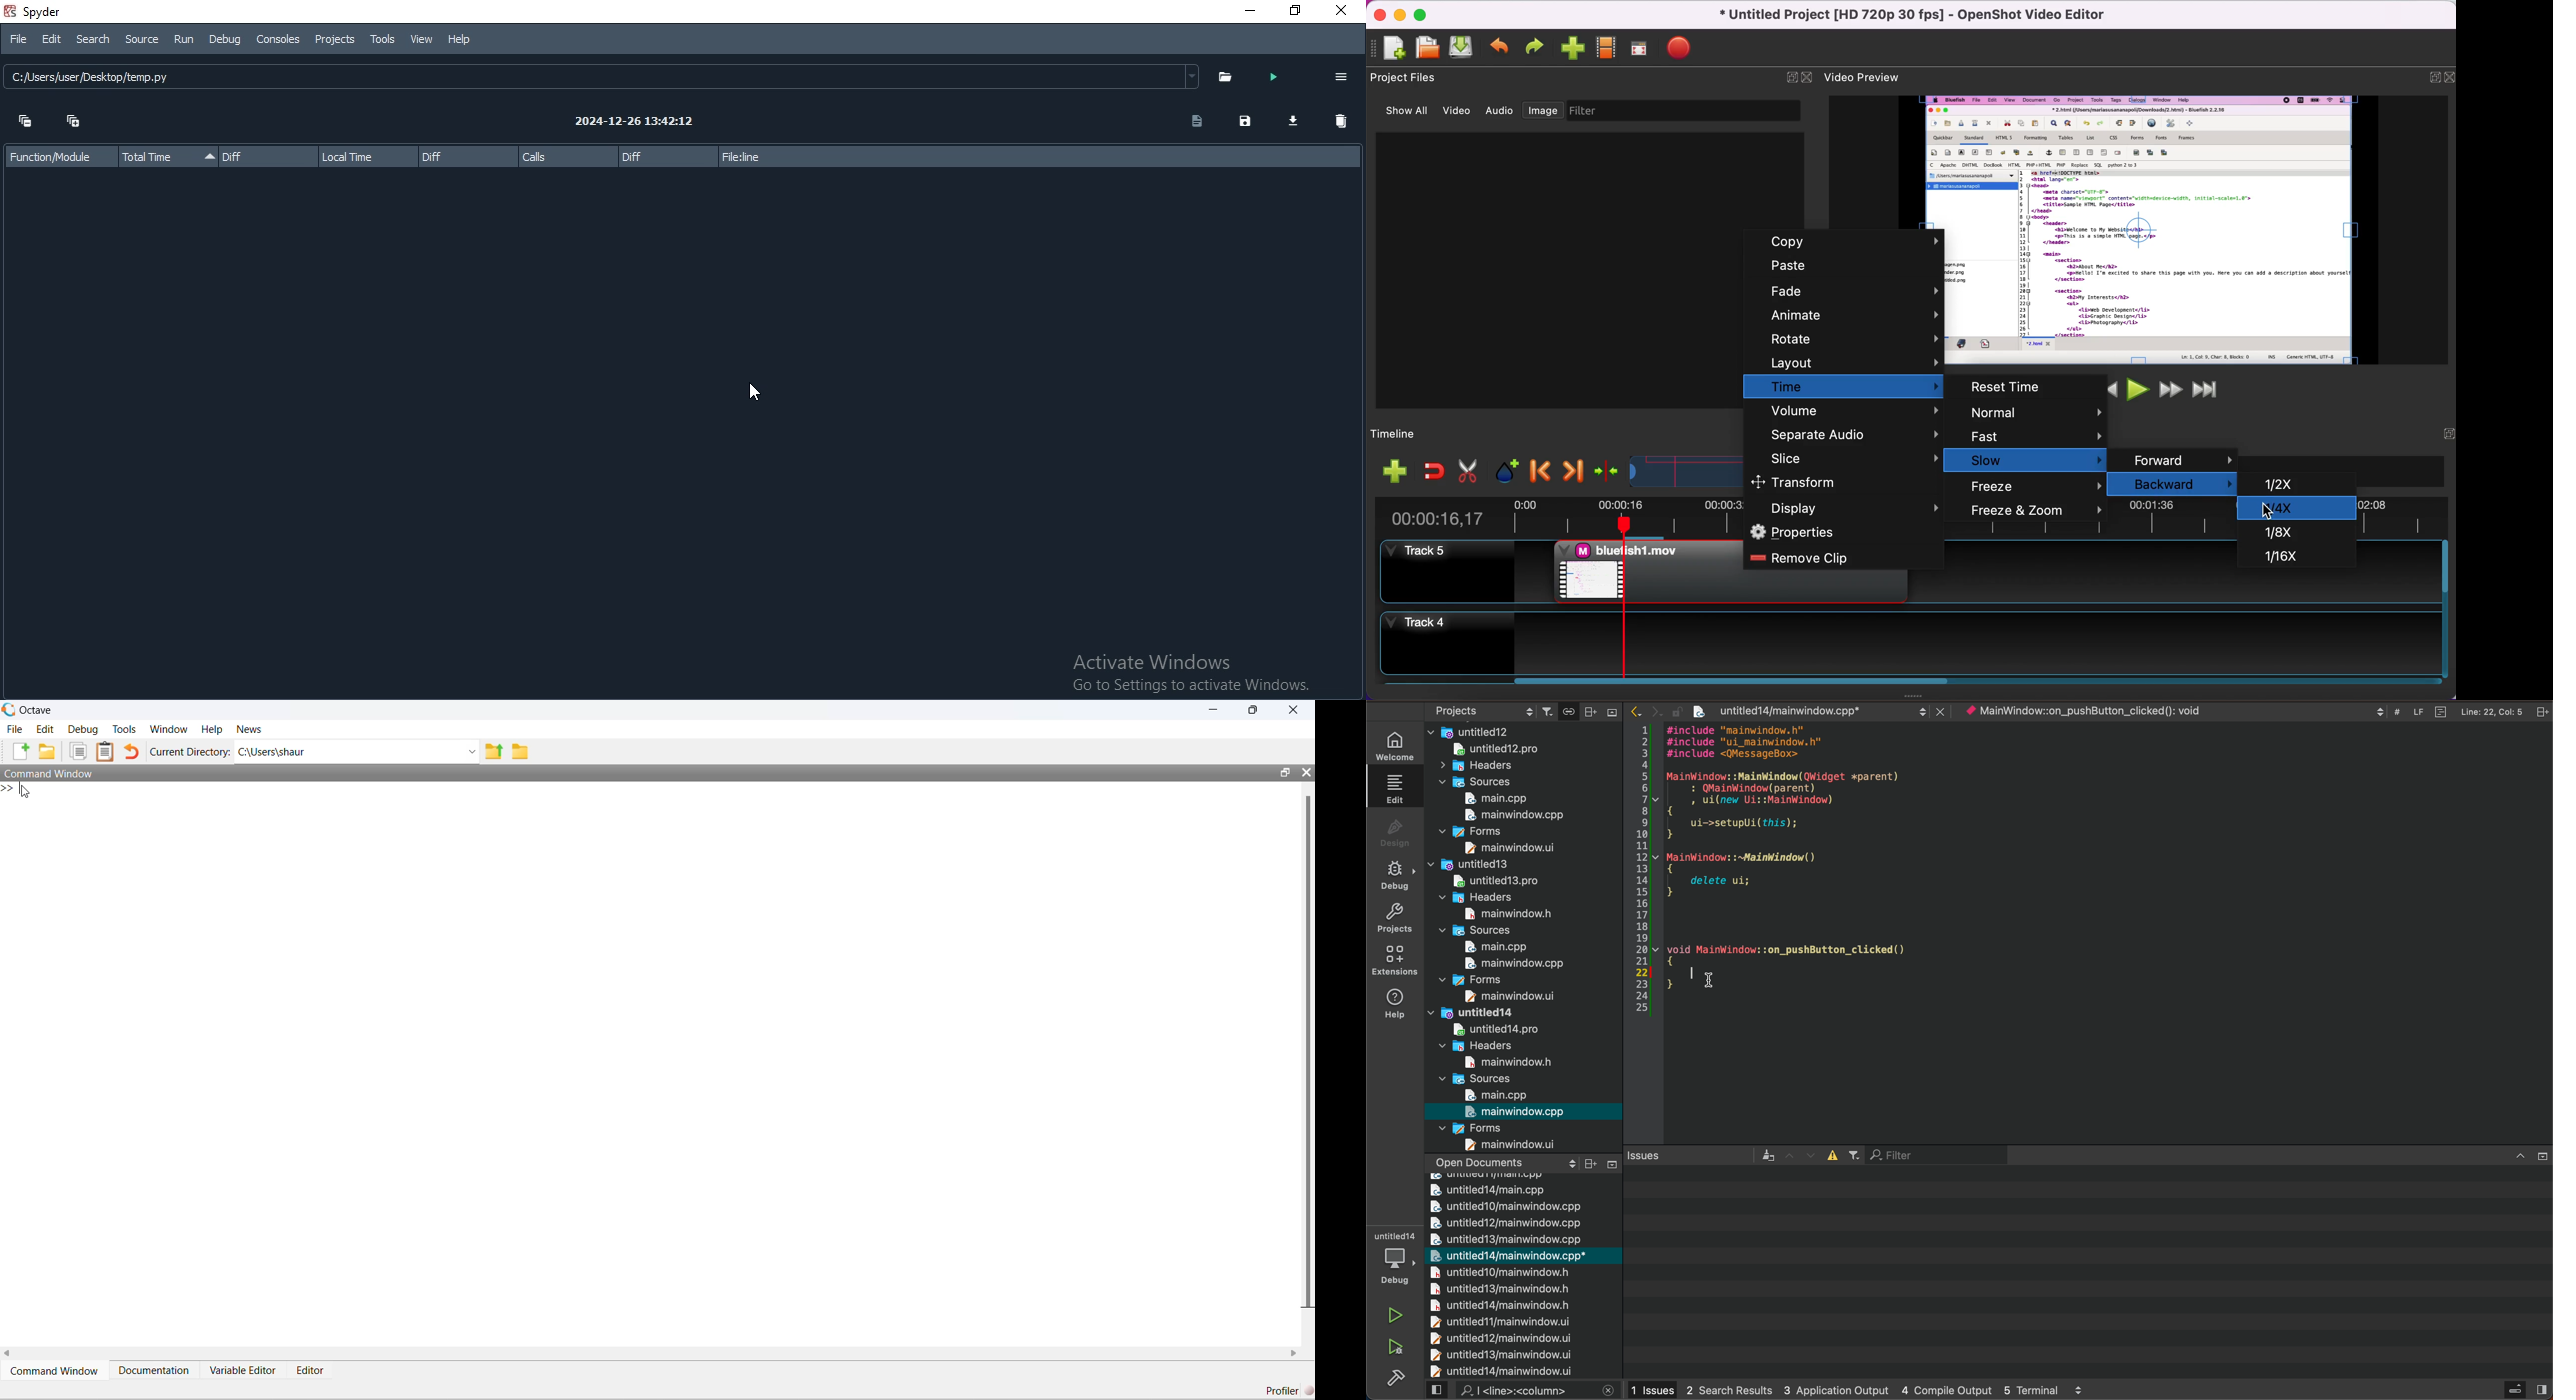 The height and width of the screenshot is (1400, 2576). Describe the element at coordinates (1396, 1377) in the screenshot. I see `` at that location.